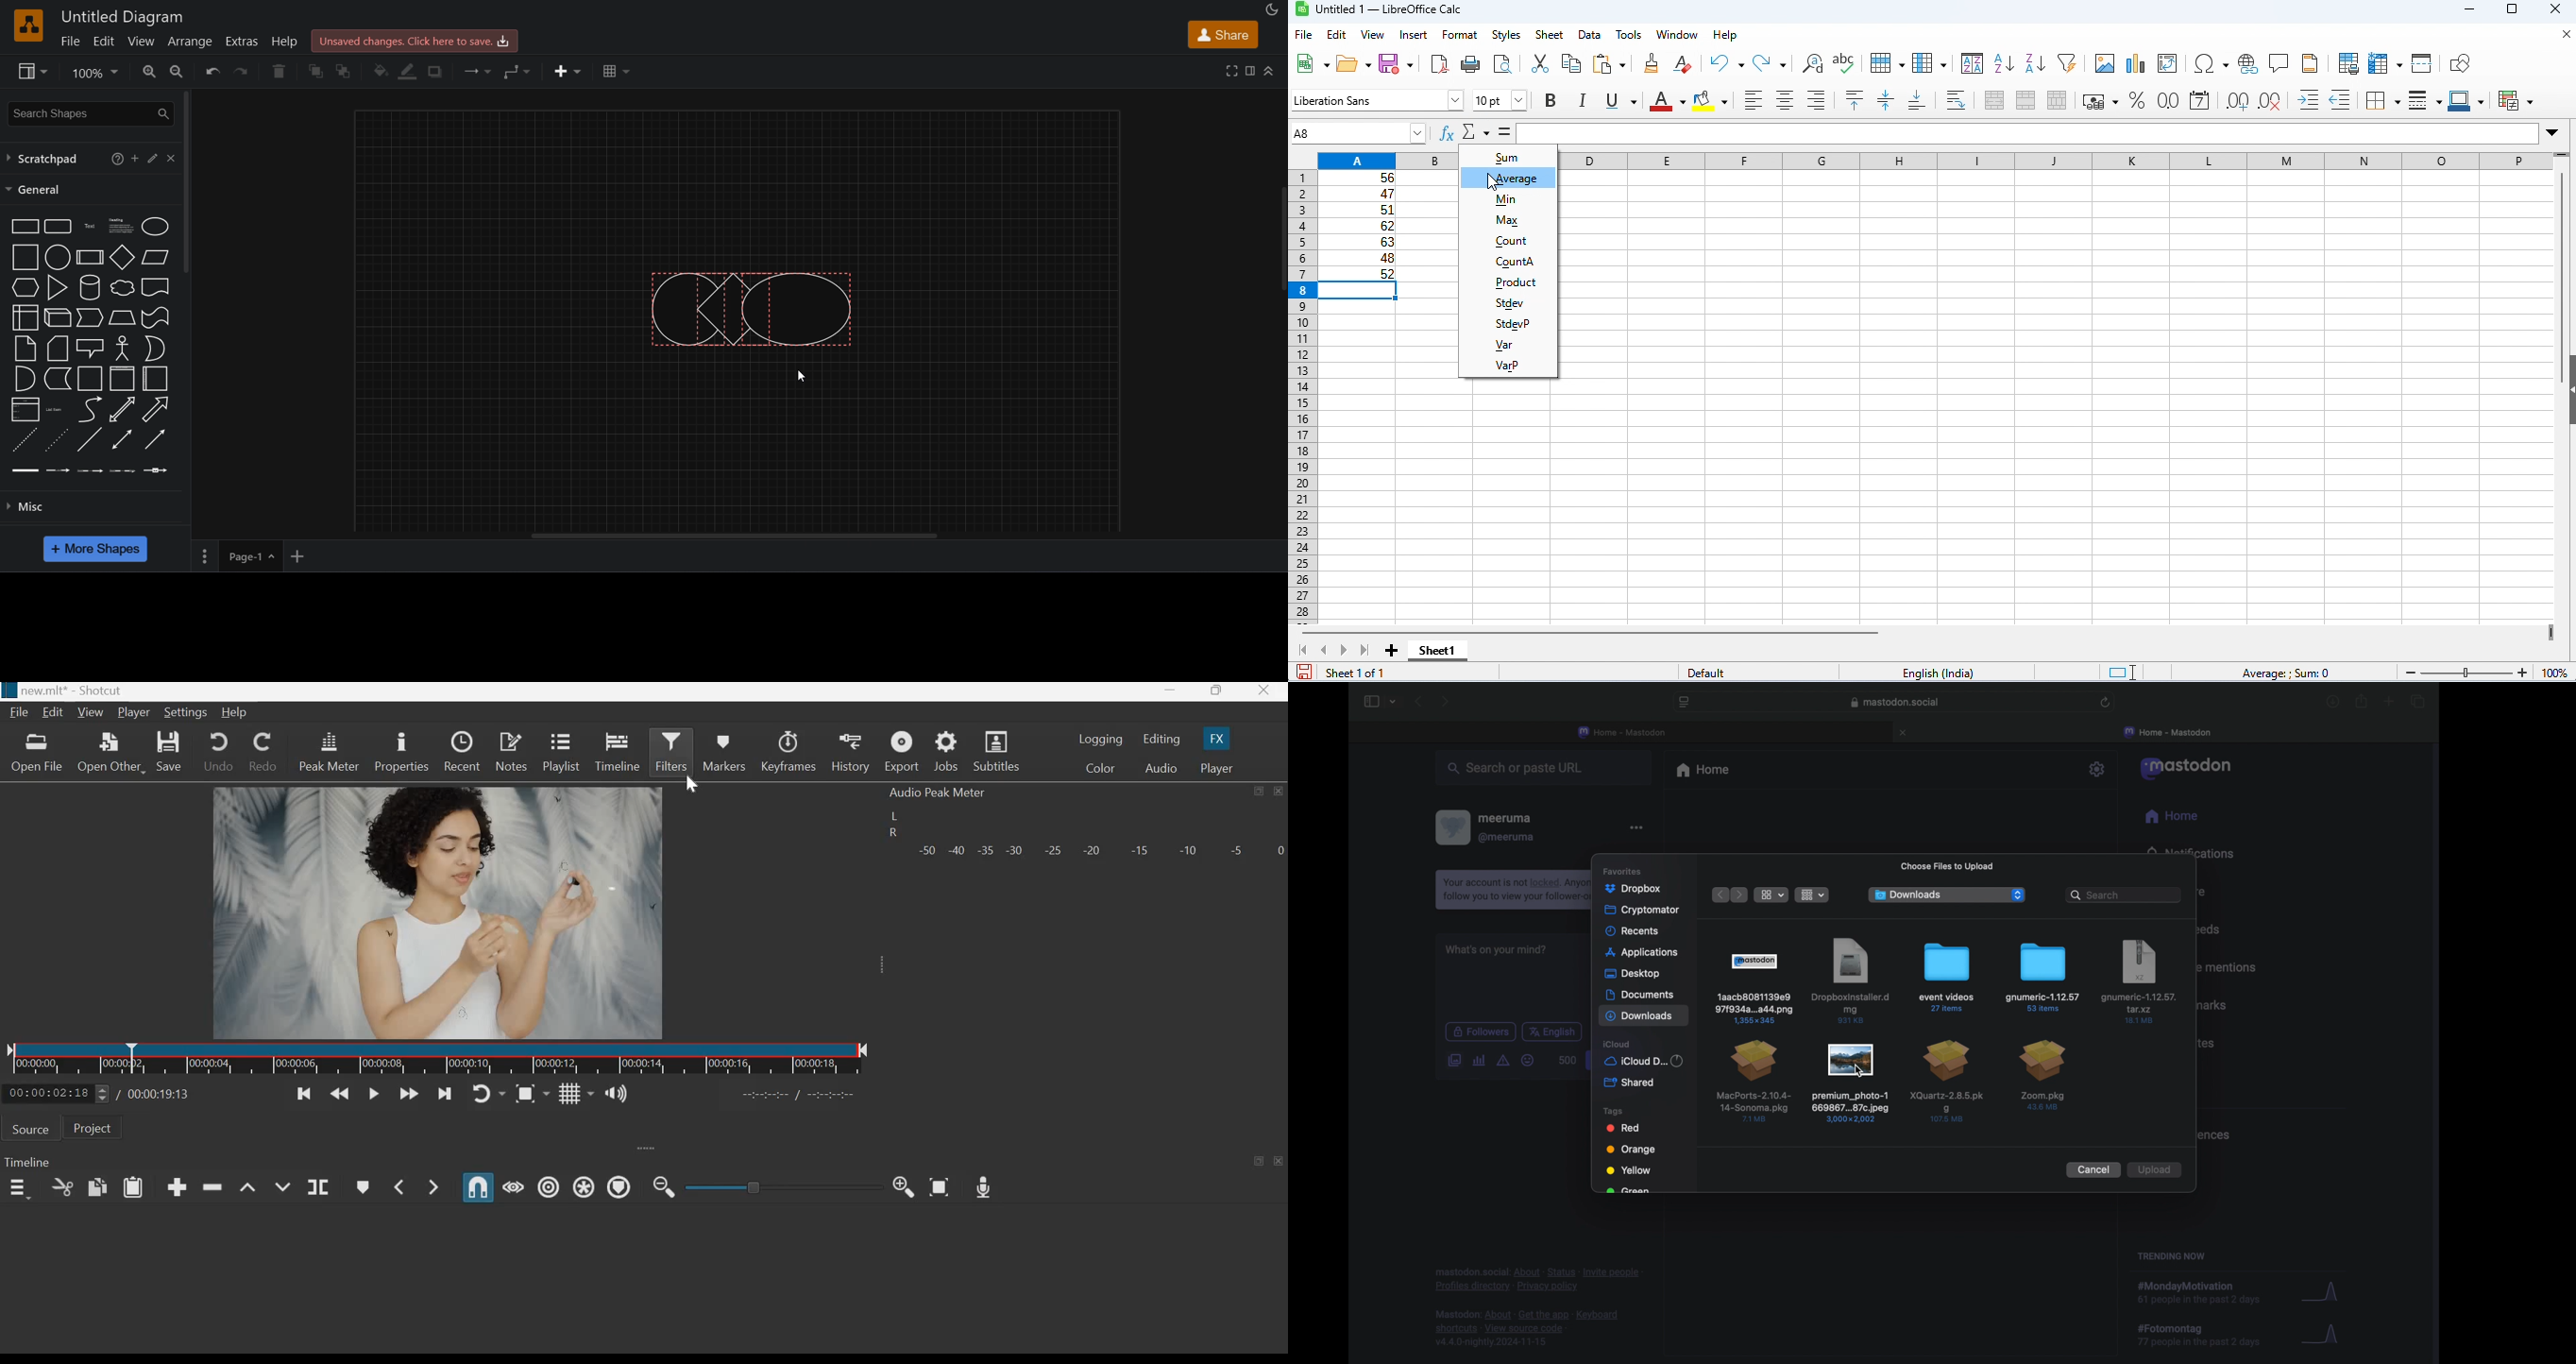 The height and width of the screenshot is (1372, 2576). What do you see at coordinates (2461, 64) in the screenshot?
I see `show draw functions` at bounding box center [2461, 64].